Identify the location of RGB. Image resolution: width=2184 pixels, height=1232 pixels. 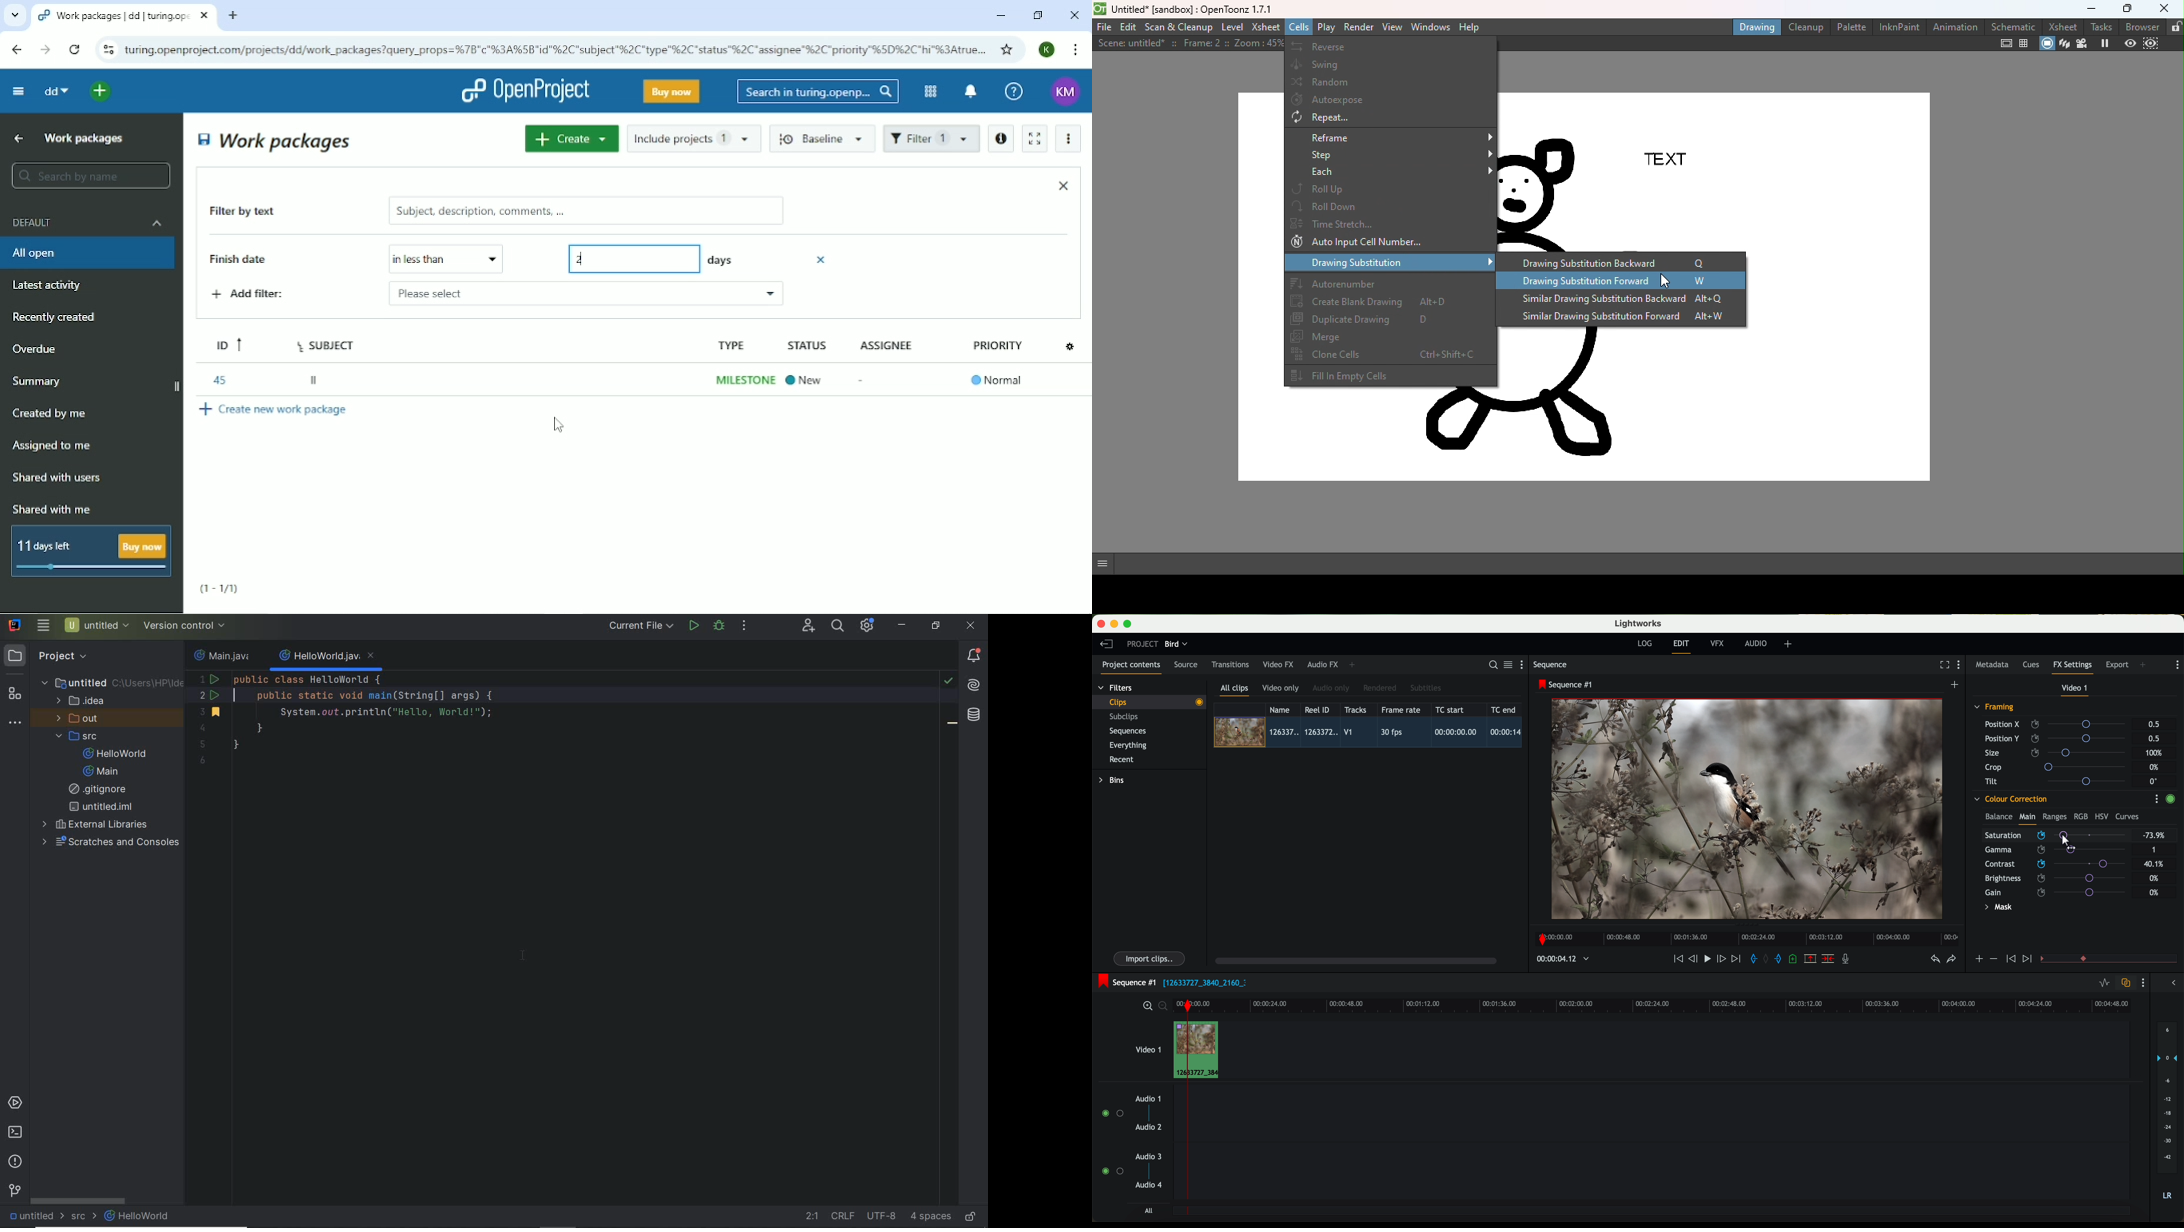
(2080, 816).